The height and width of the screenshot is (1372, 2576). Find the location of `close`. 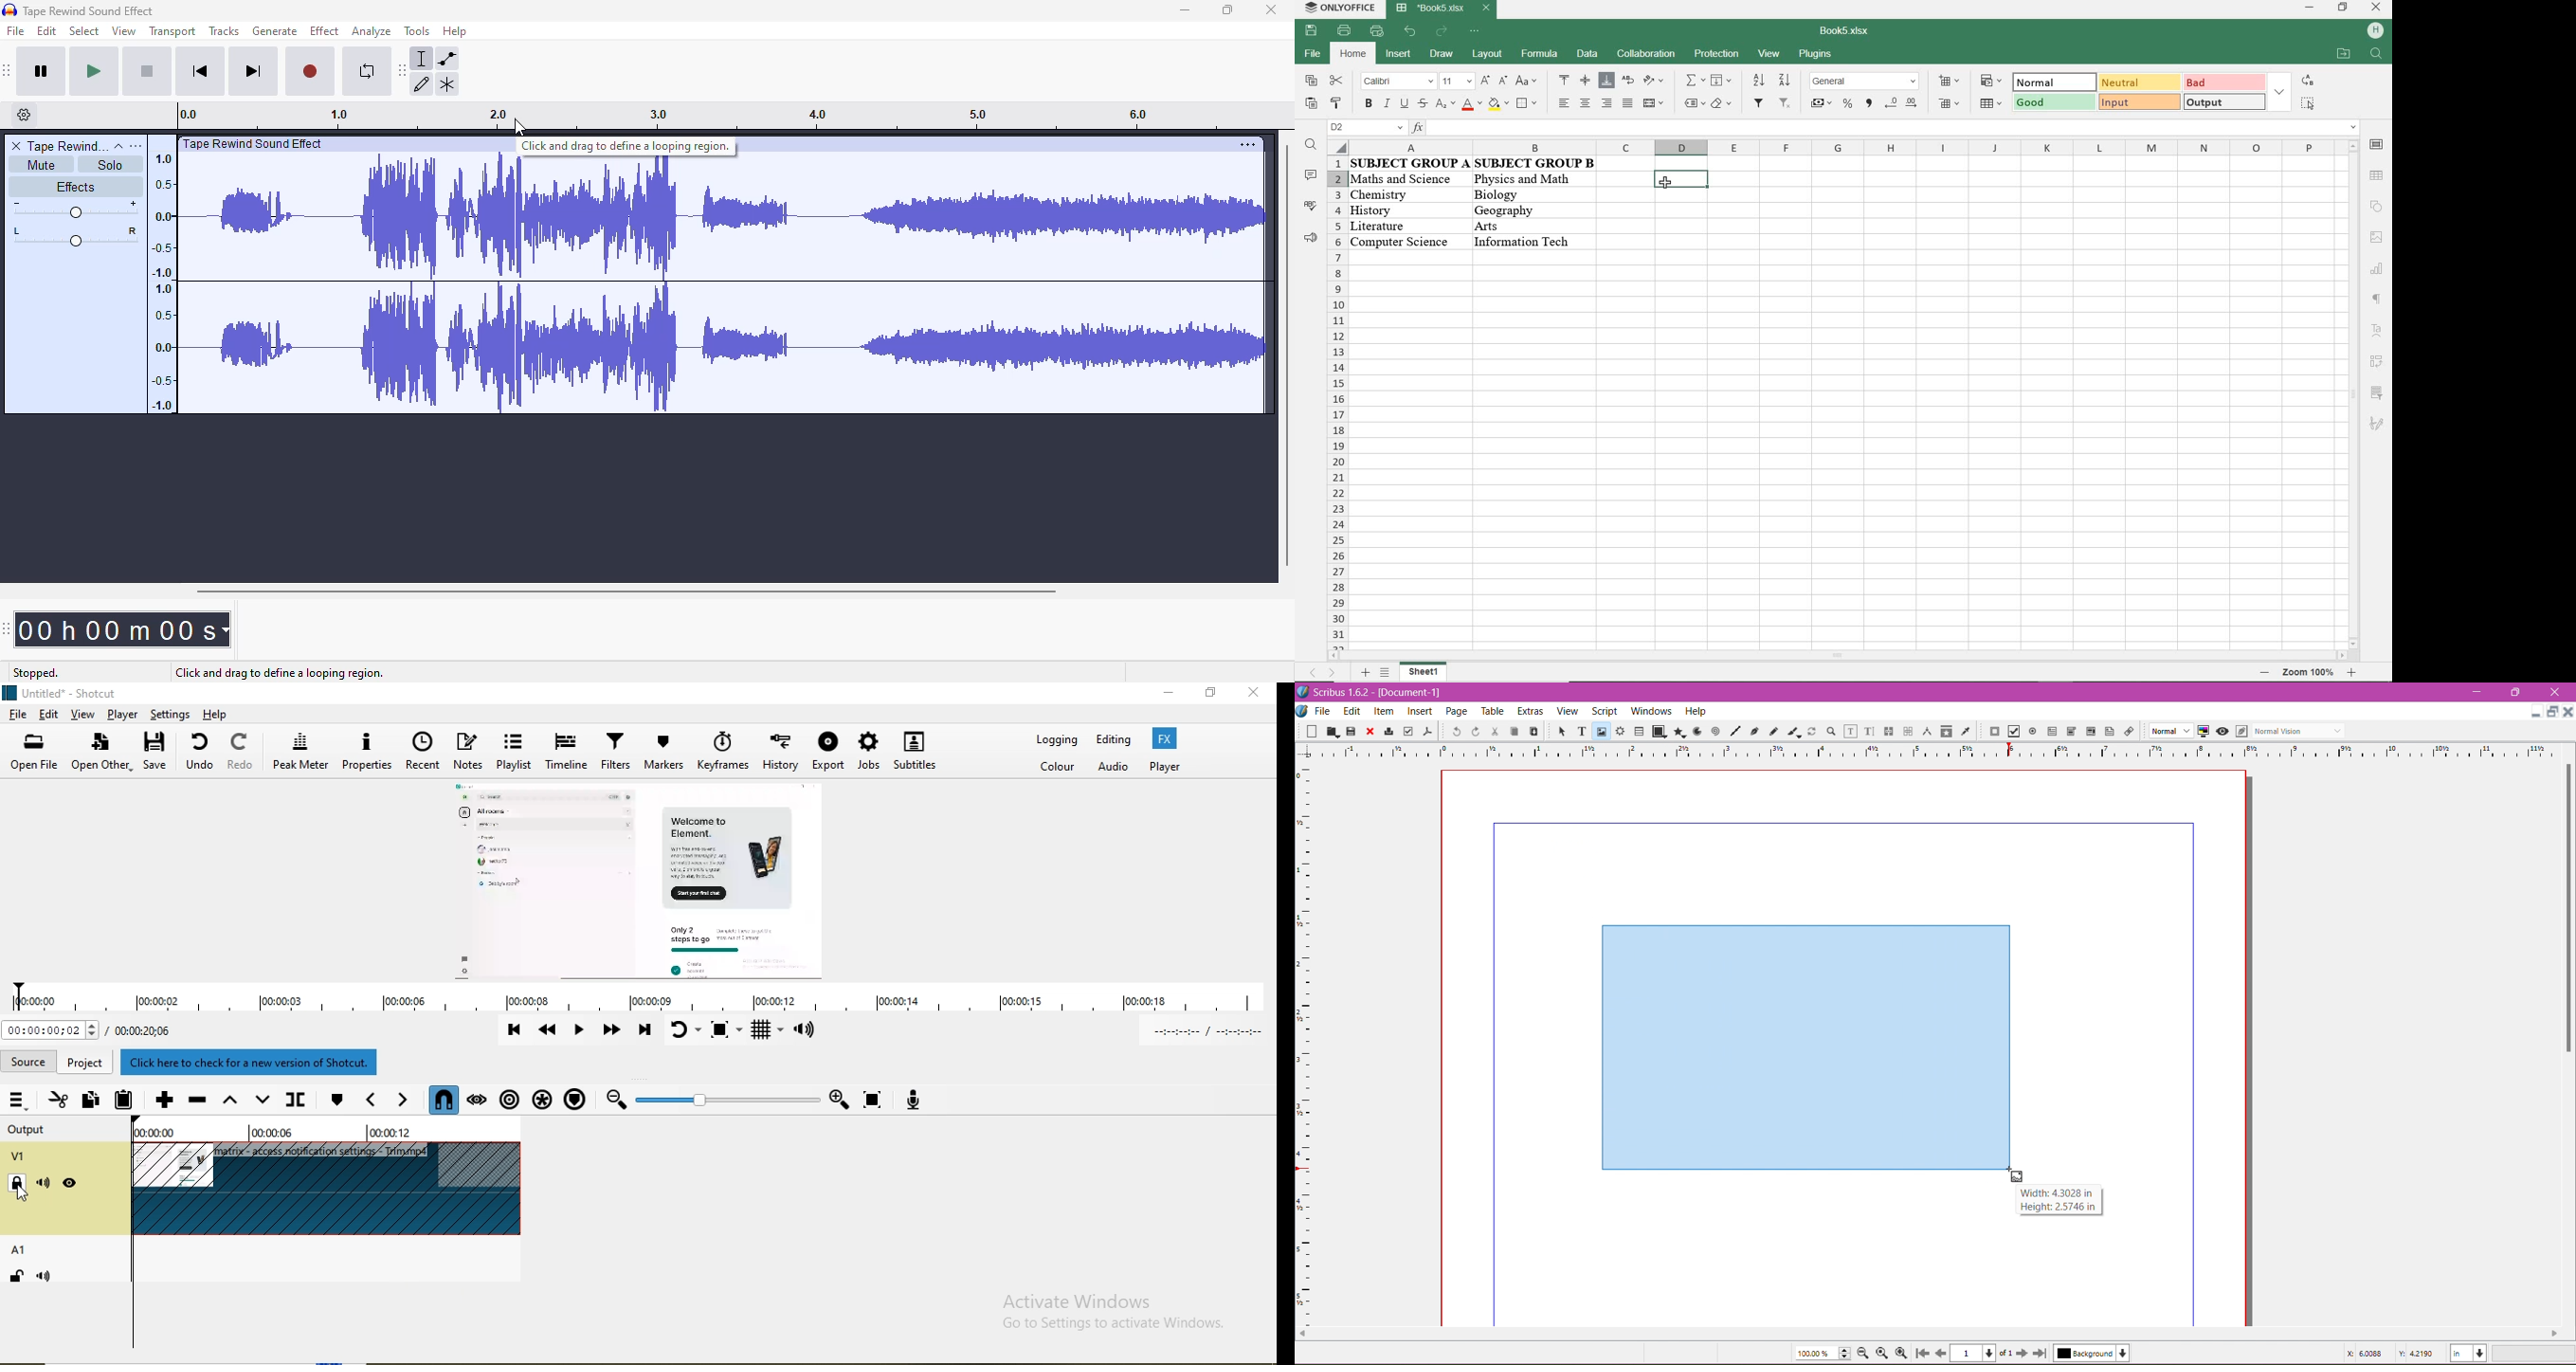

close is located at coordinates (2376, 8).